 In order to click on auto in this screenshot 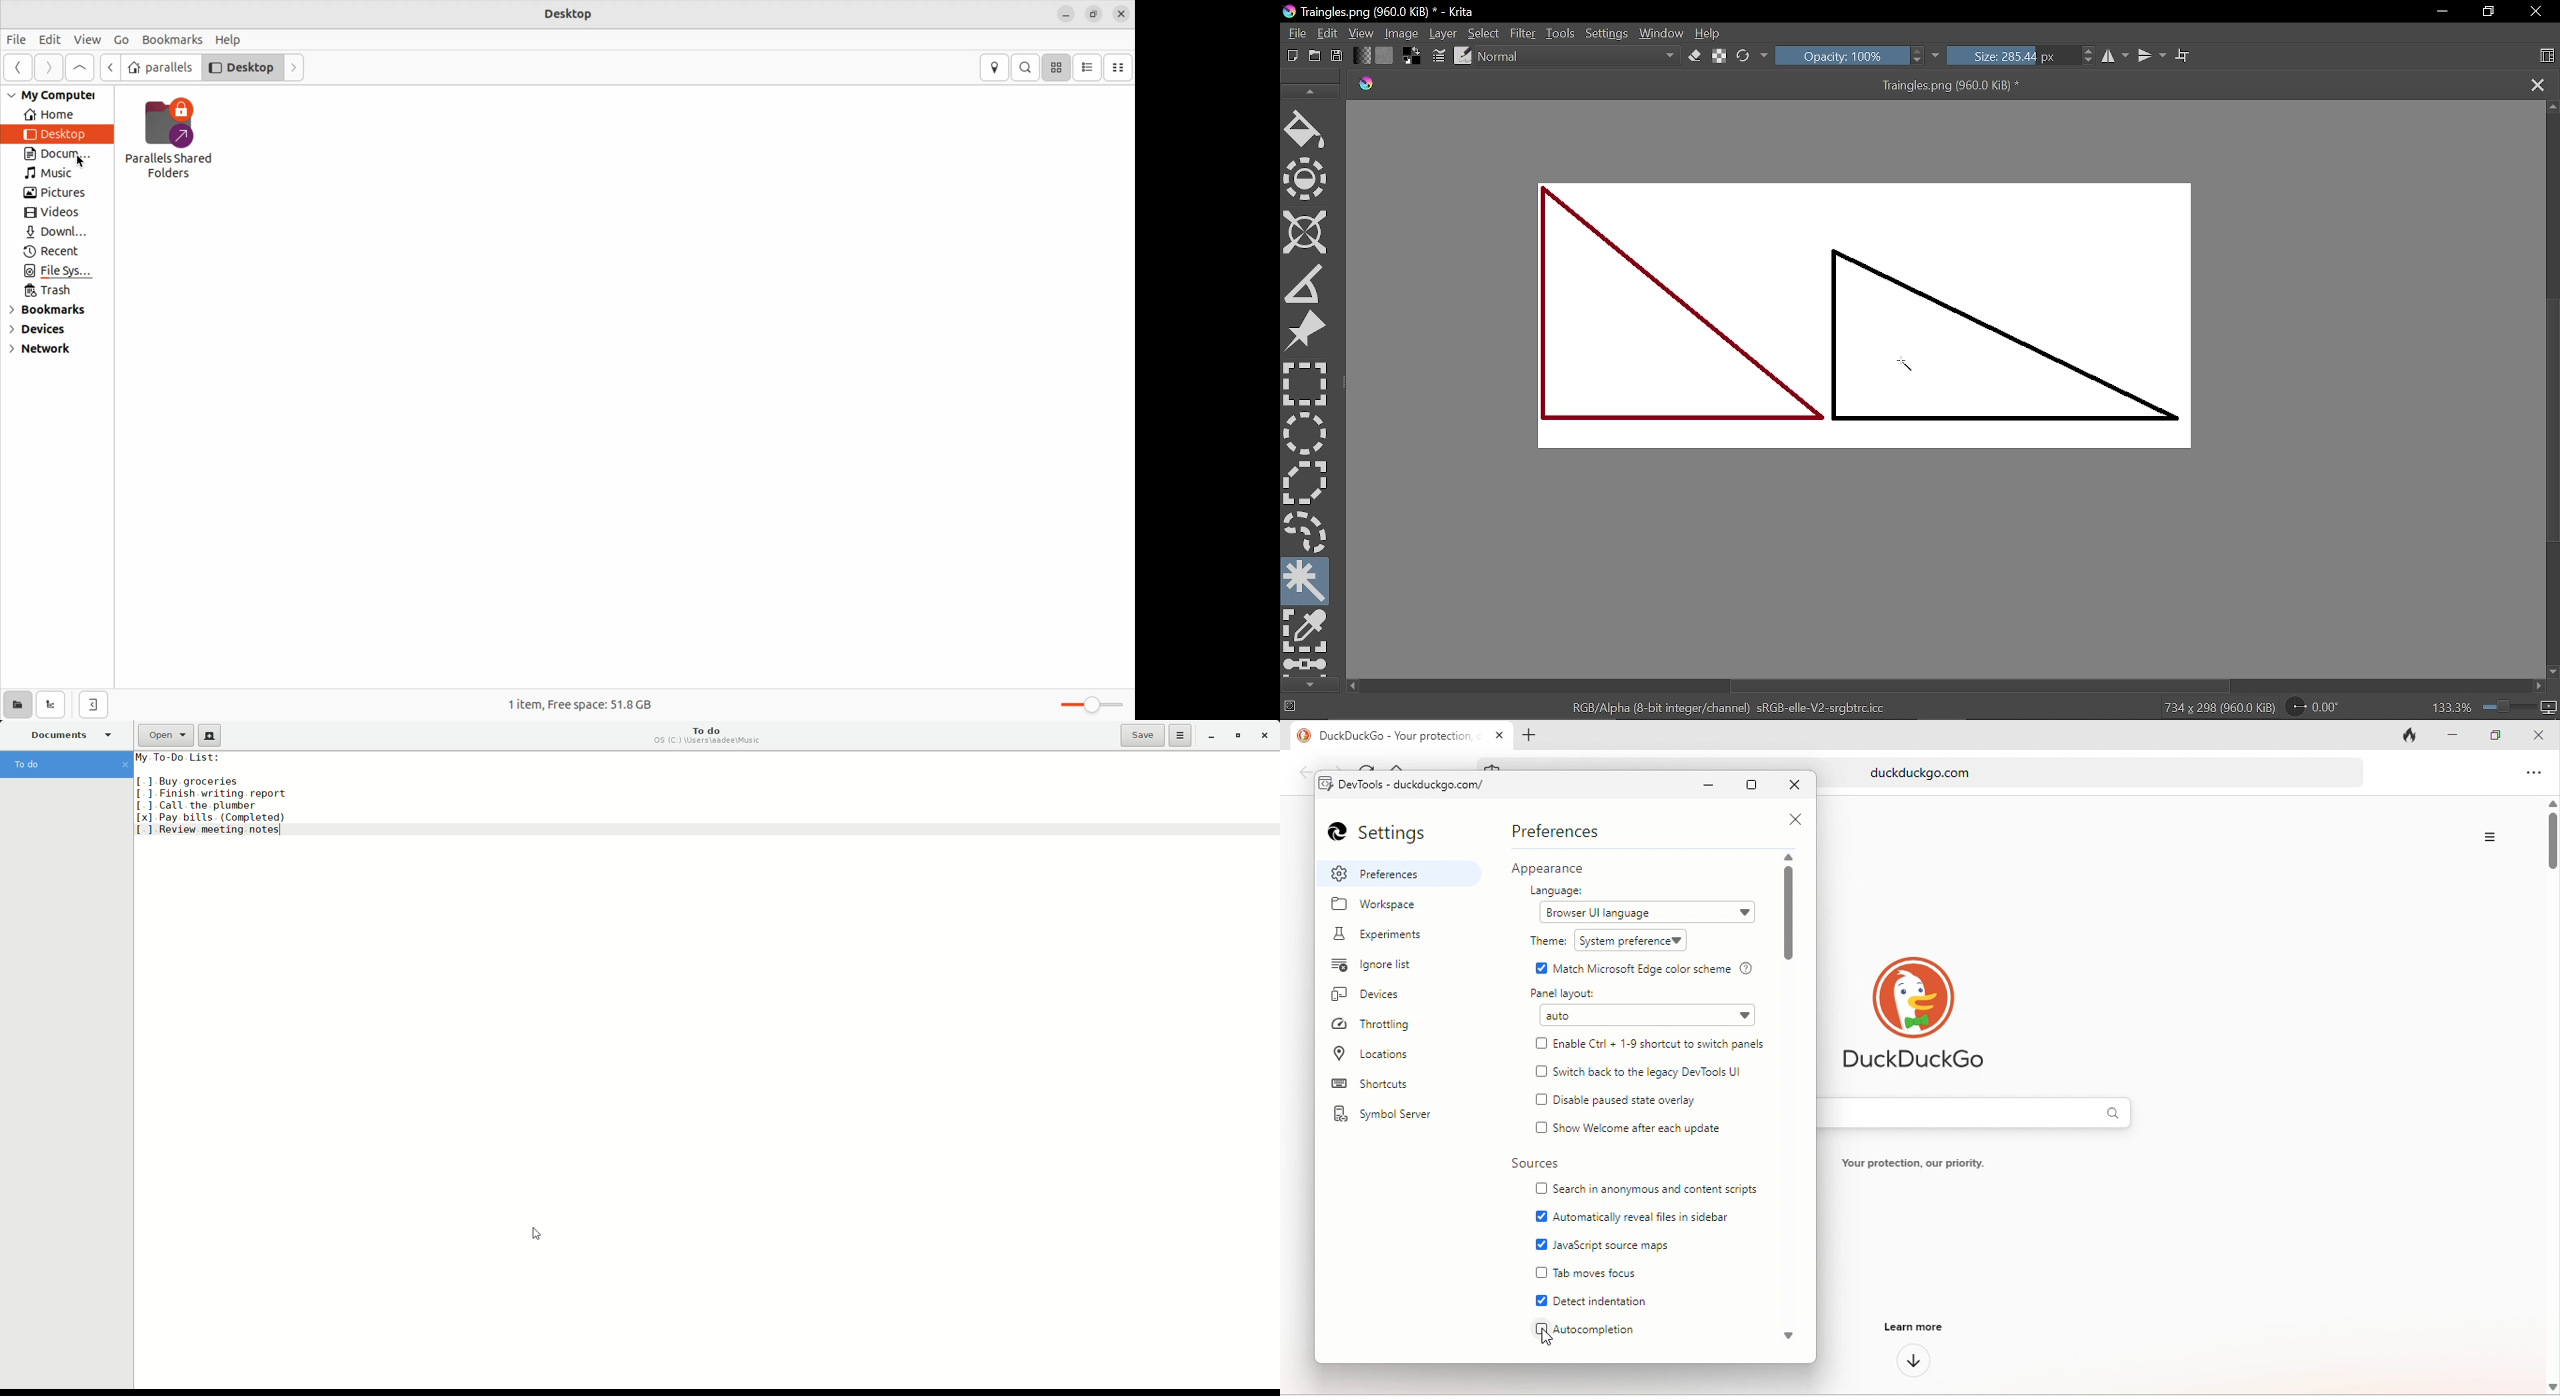, I will do `click(1649, 1015)`.